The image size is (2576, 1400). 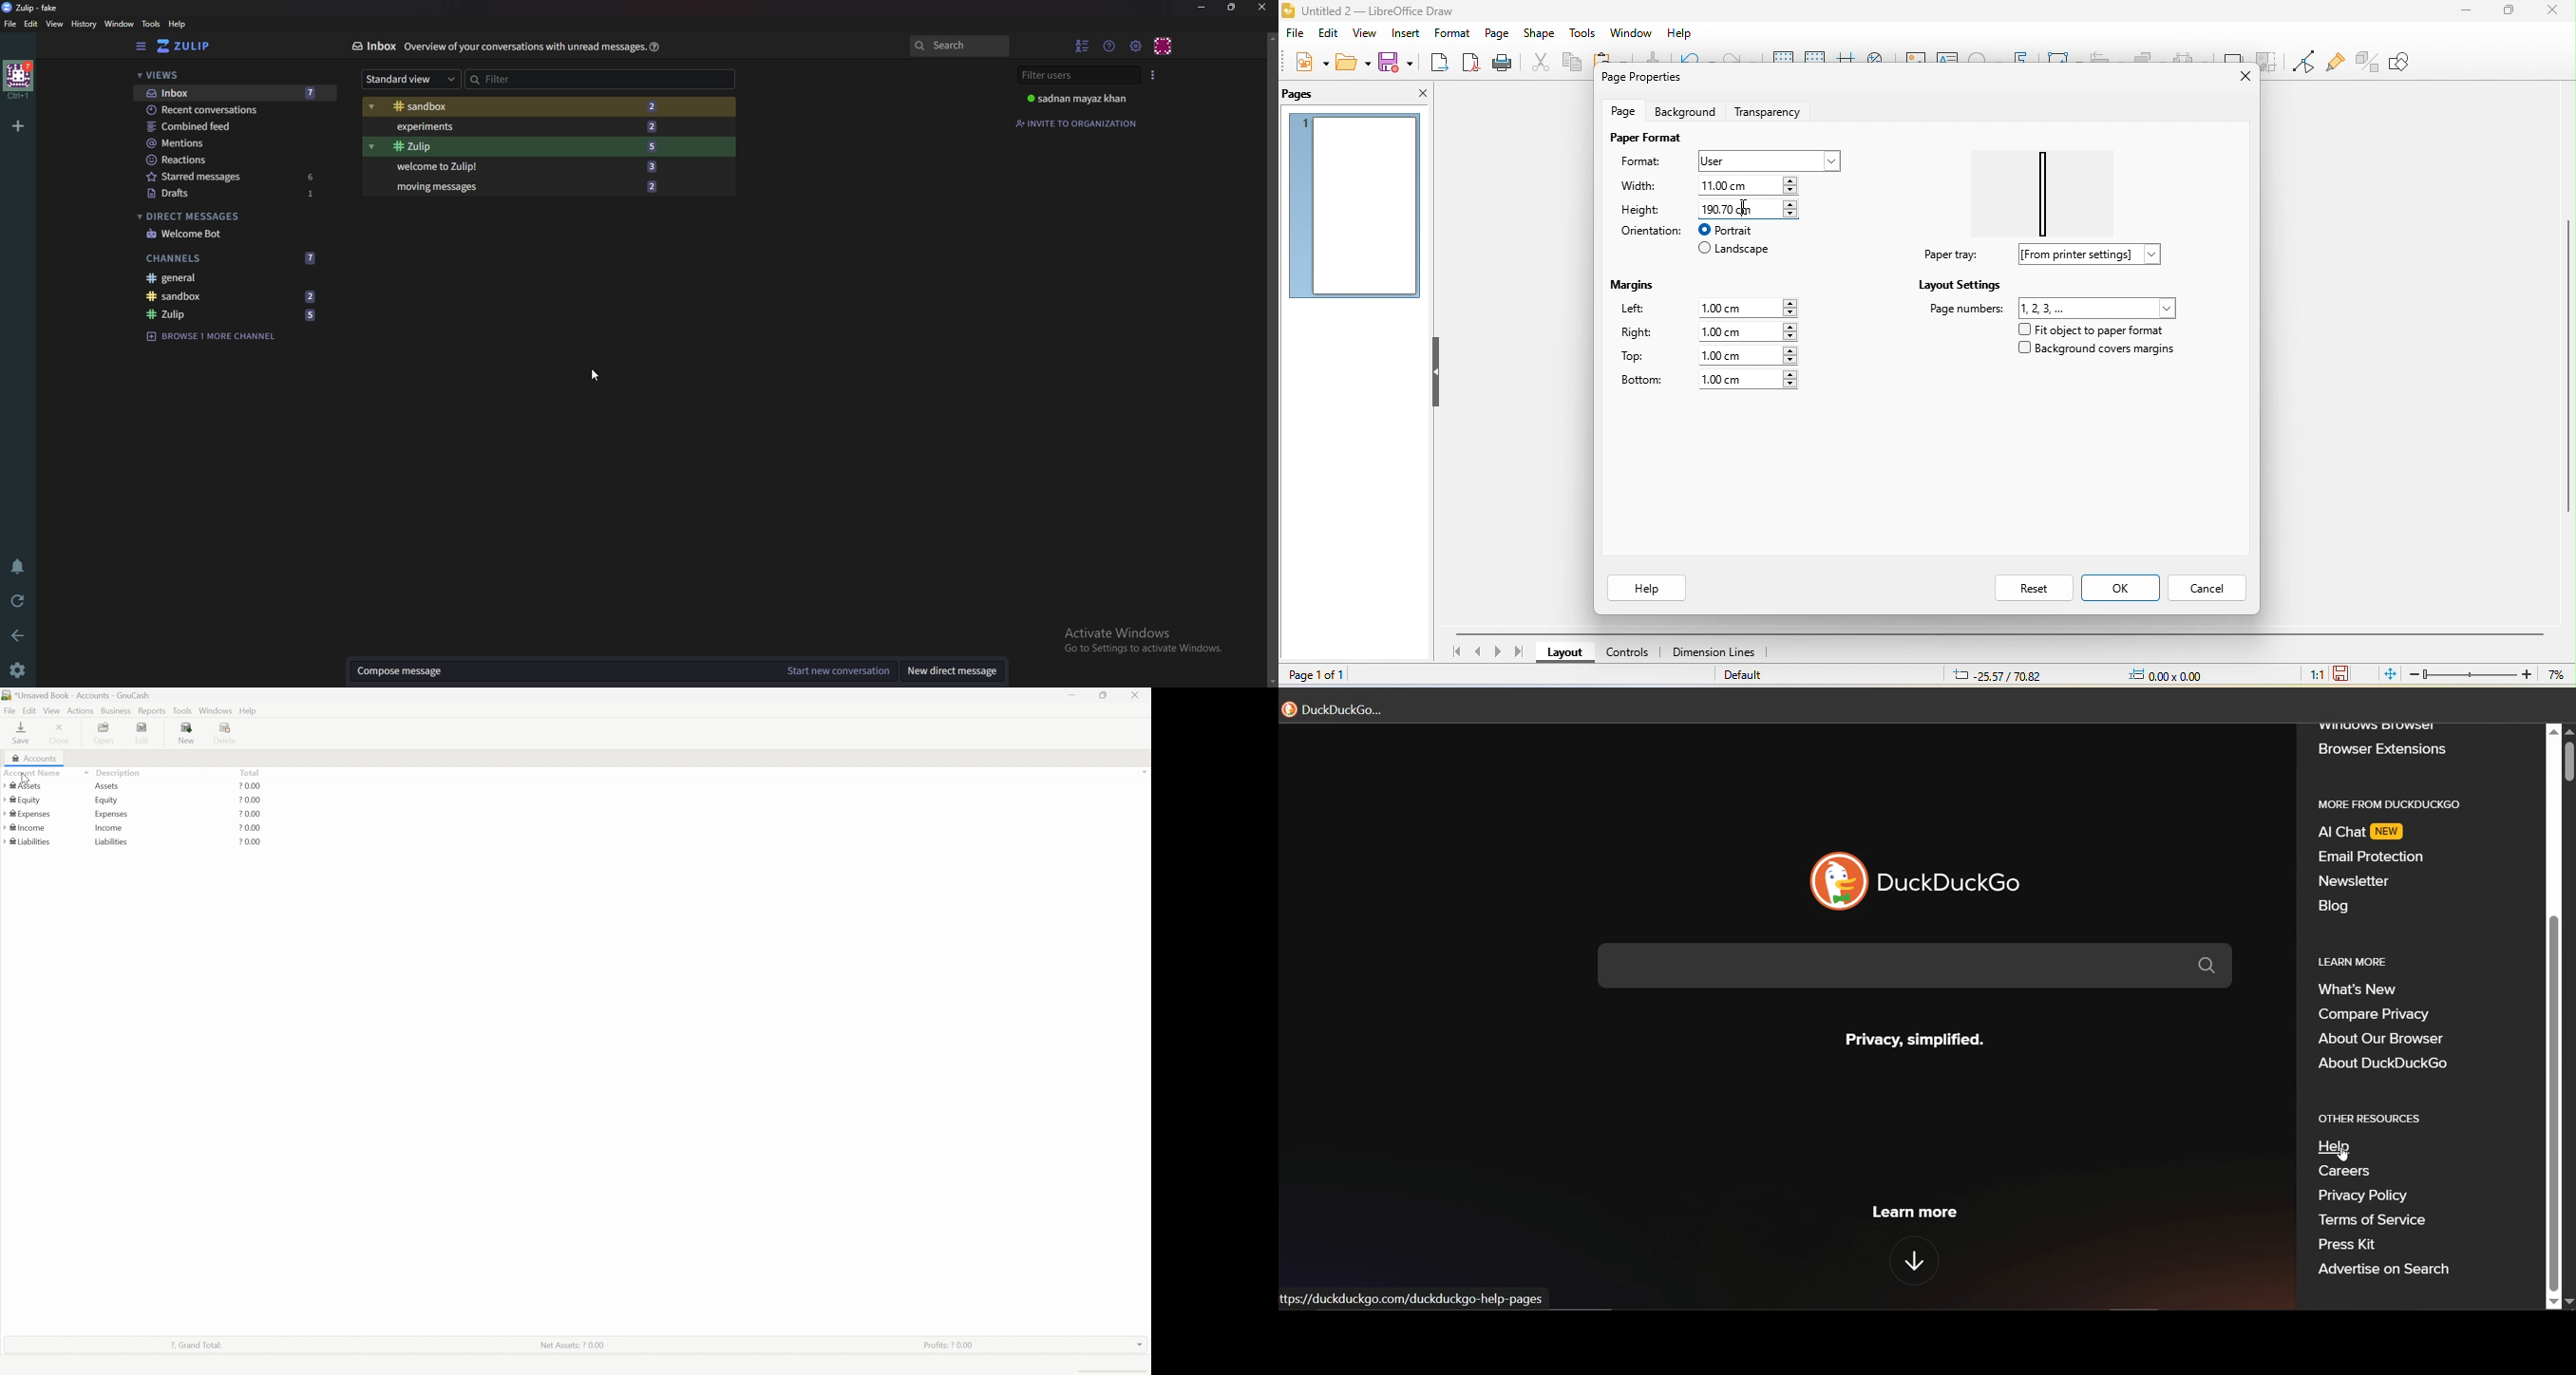 What do you see at coordinates (2568, 1303) in the screenshot?
I see `scroll down` at bounding box center [2568, 1303].